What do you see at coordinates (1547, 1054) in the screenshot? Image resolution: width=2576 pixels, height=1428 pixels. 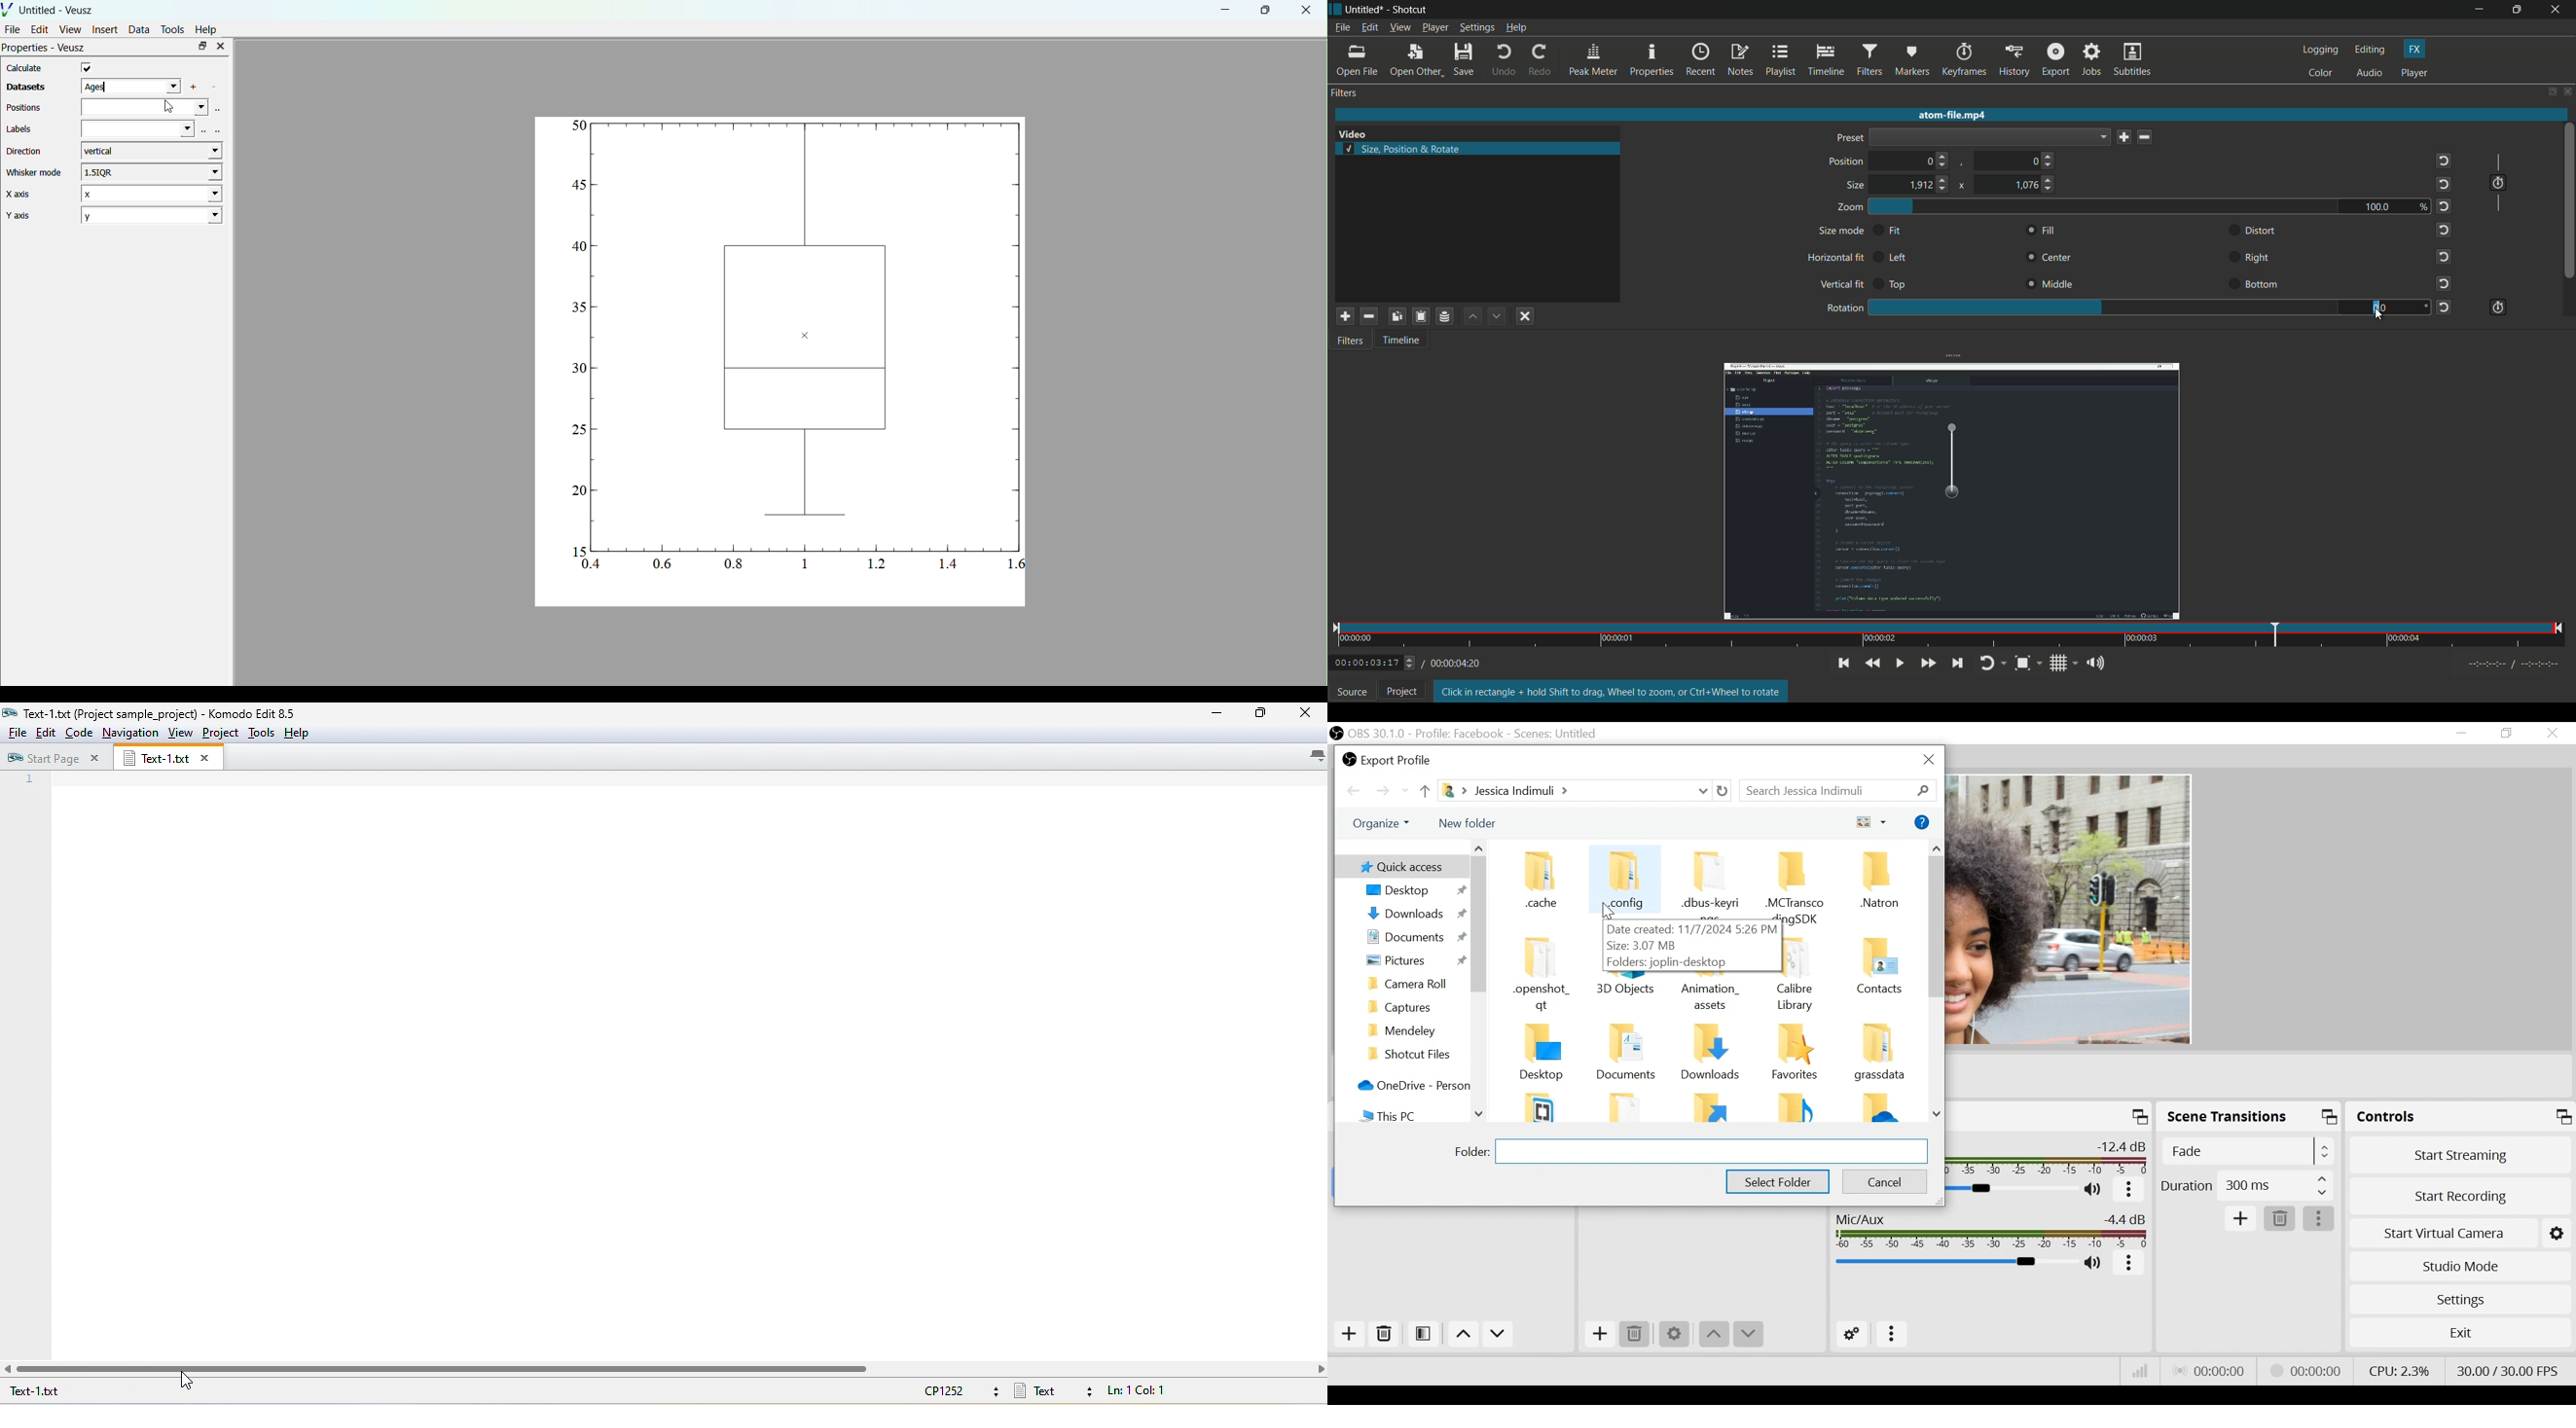 I see `Folder` at bounding box center [1547, 1054].